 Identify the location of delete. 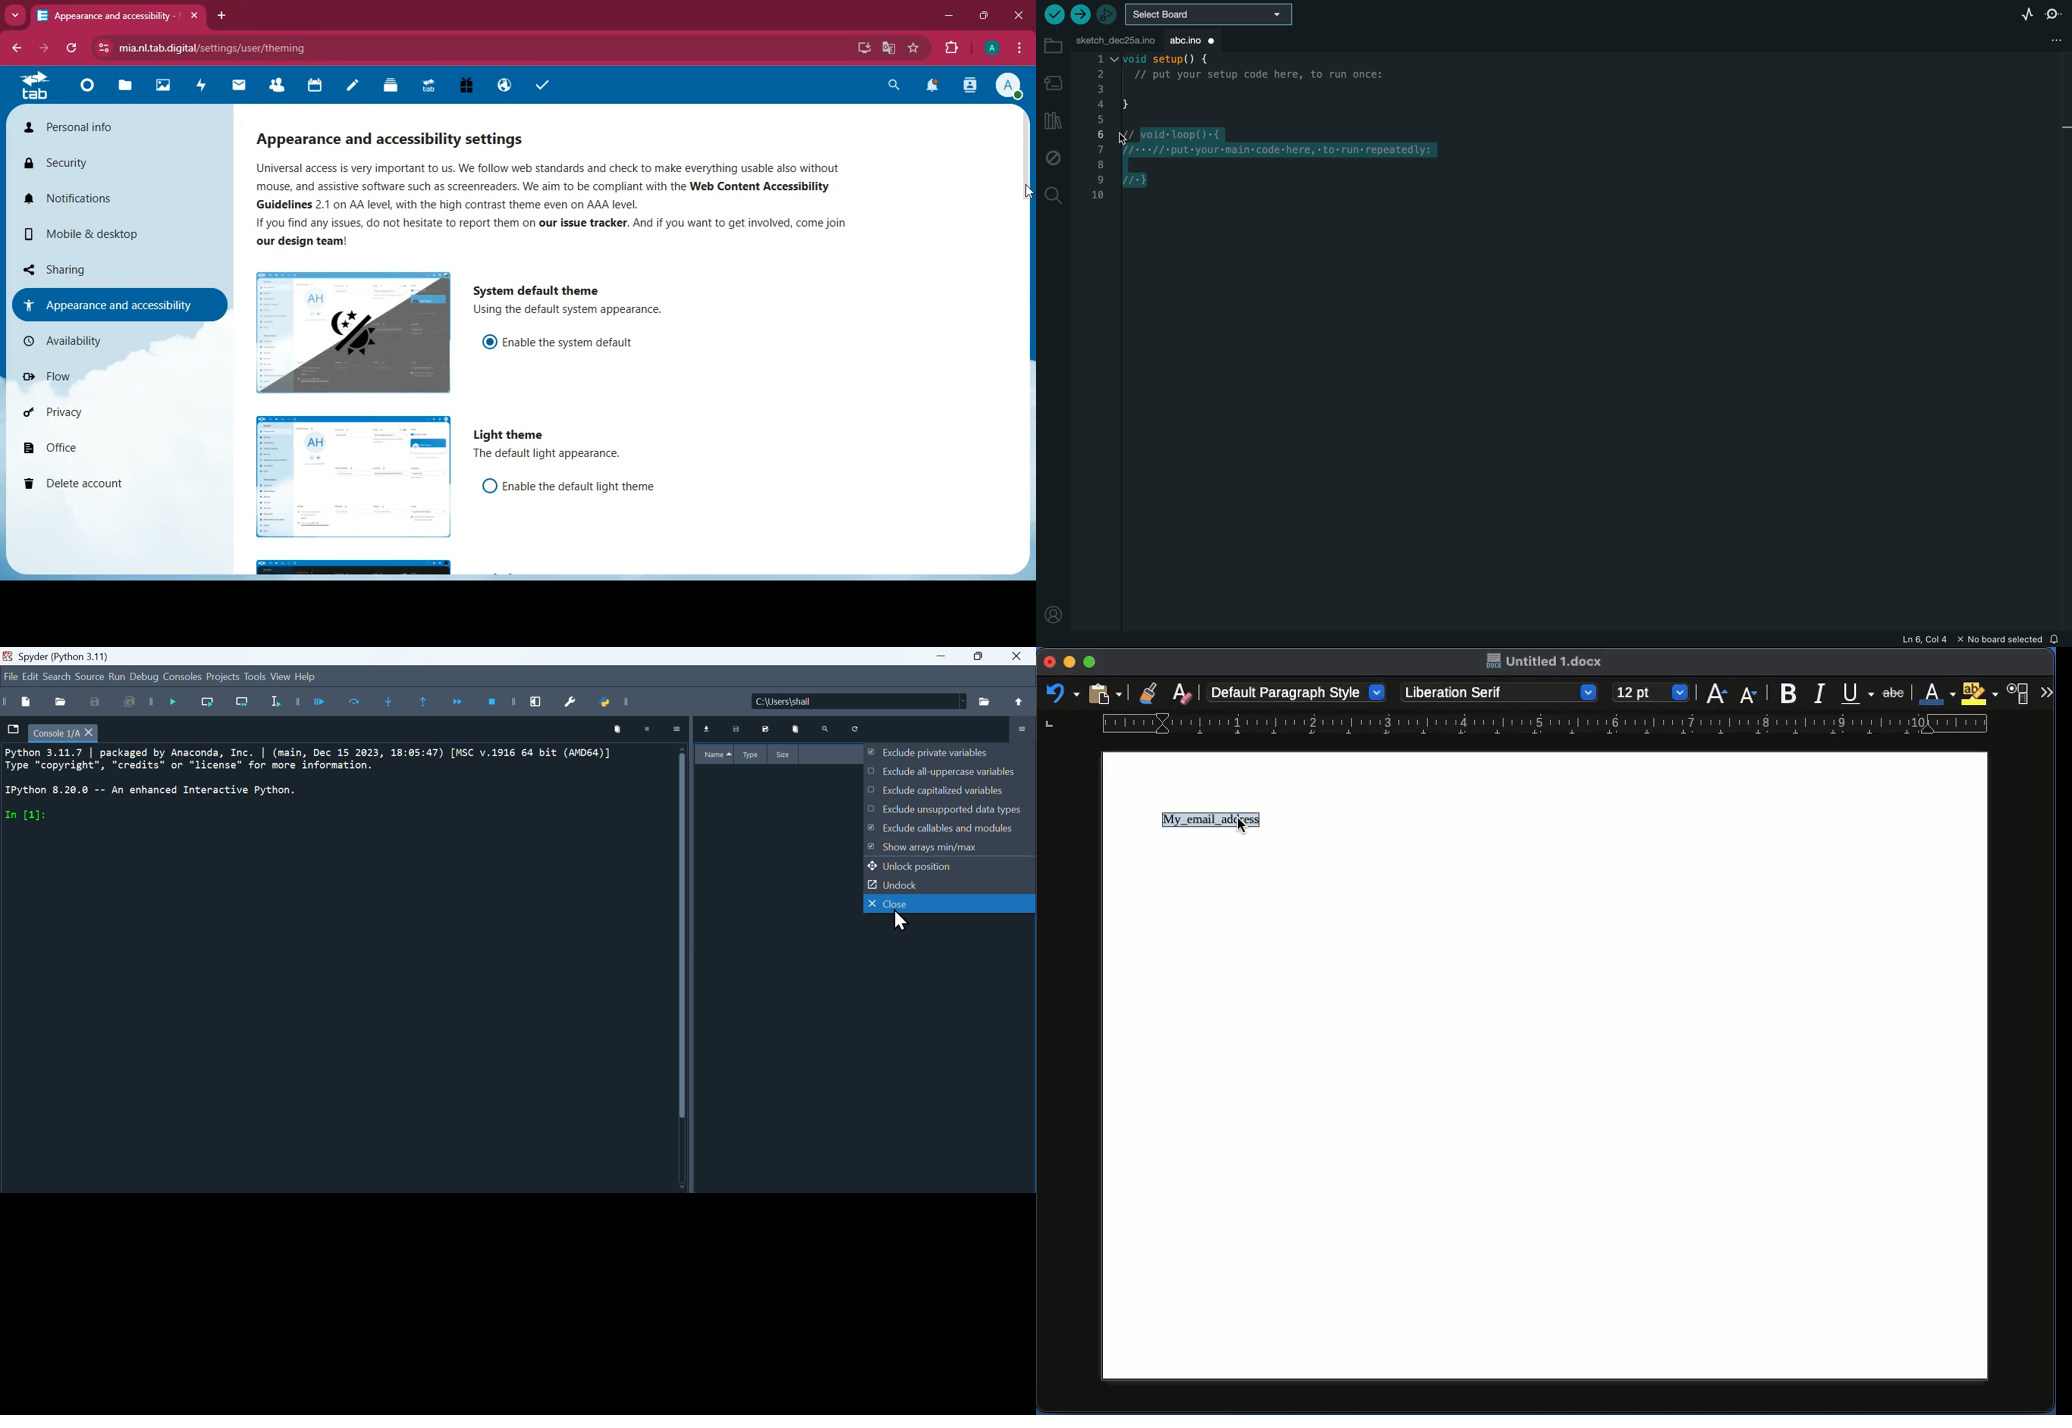
(89, 482).